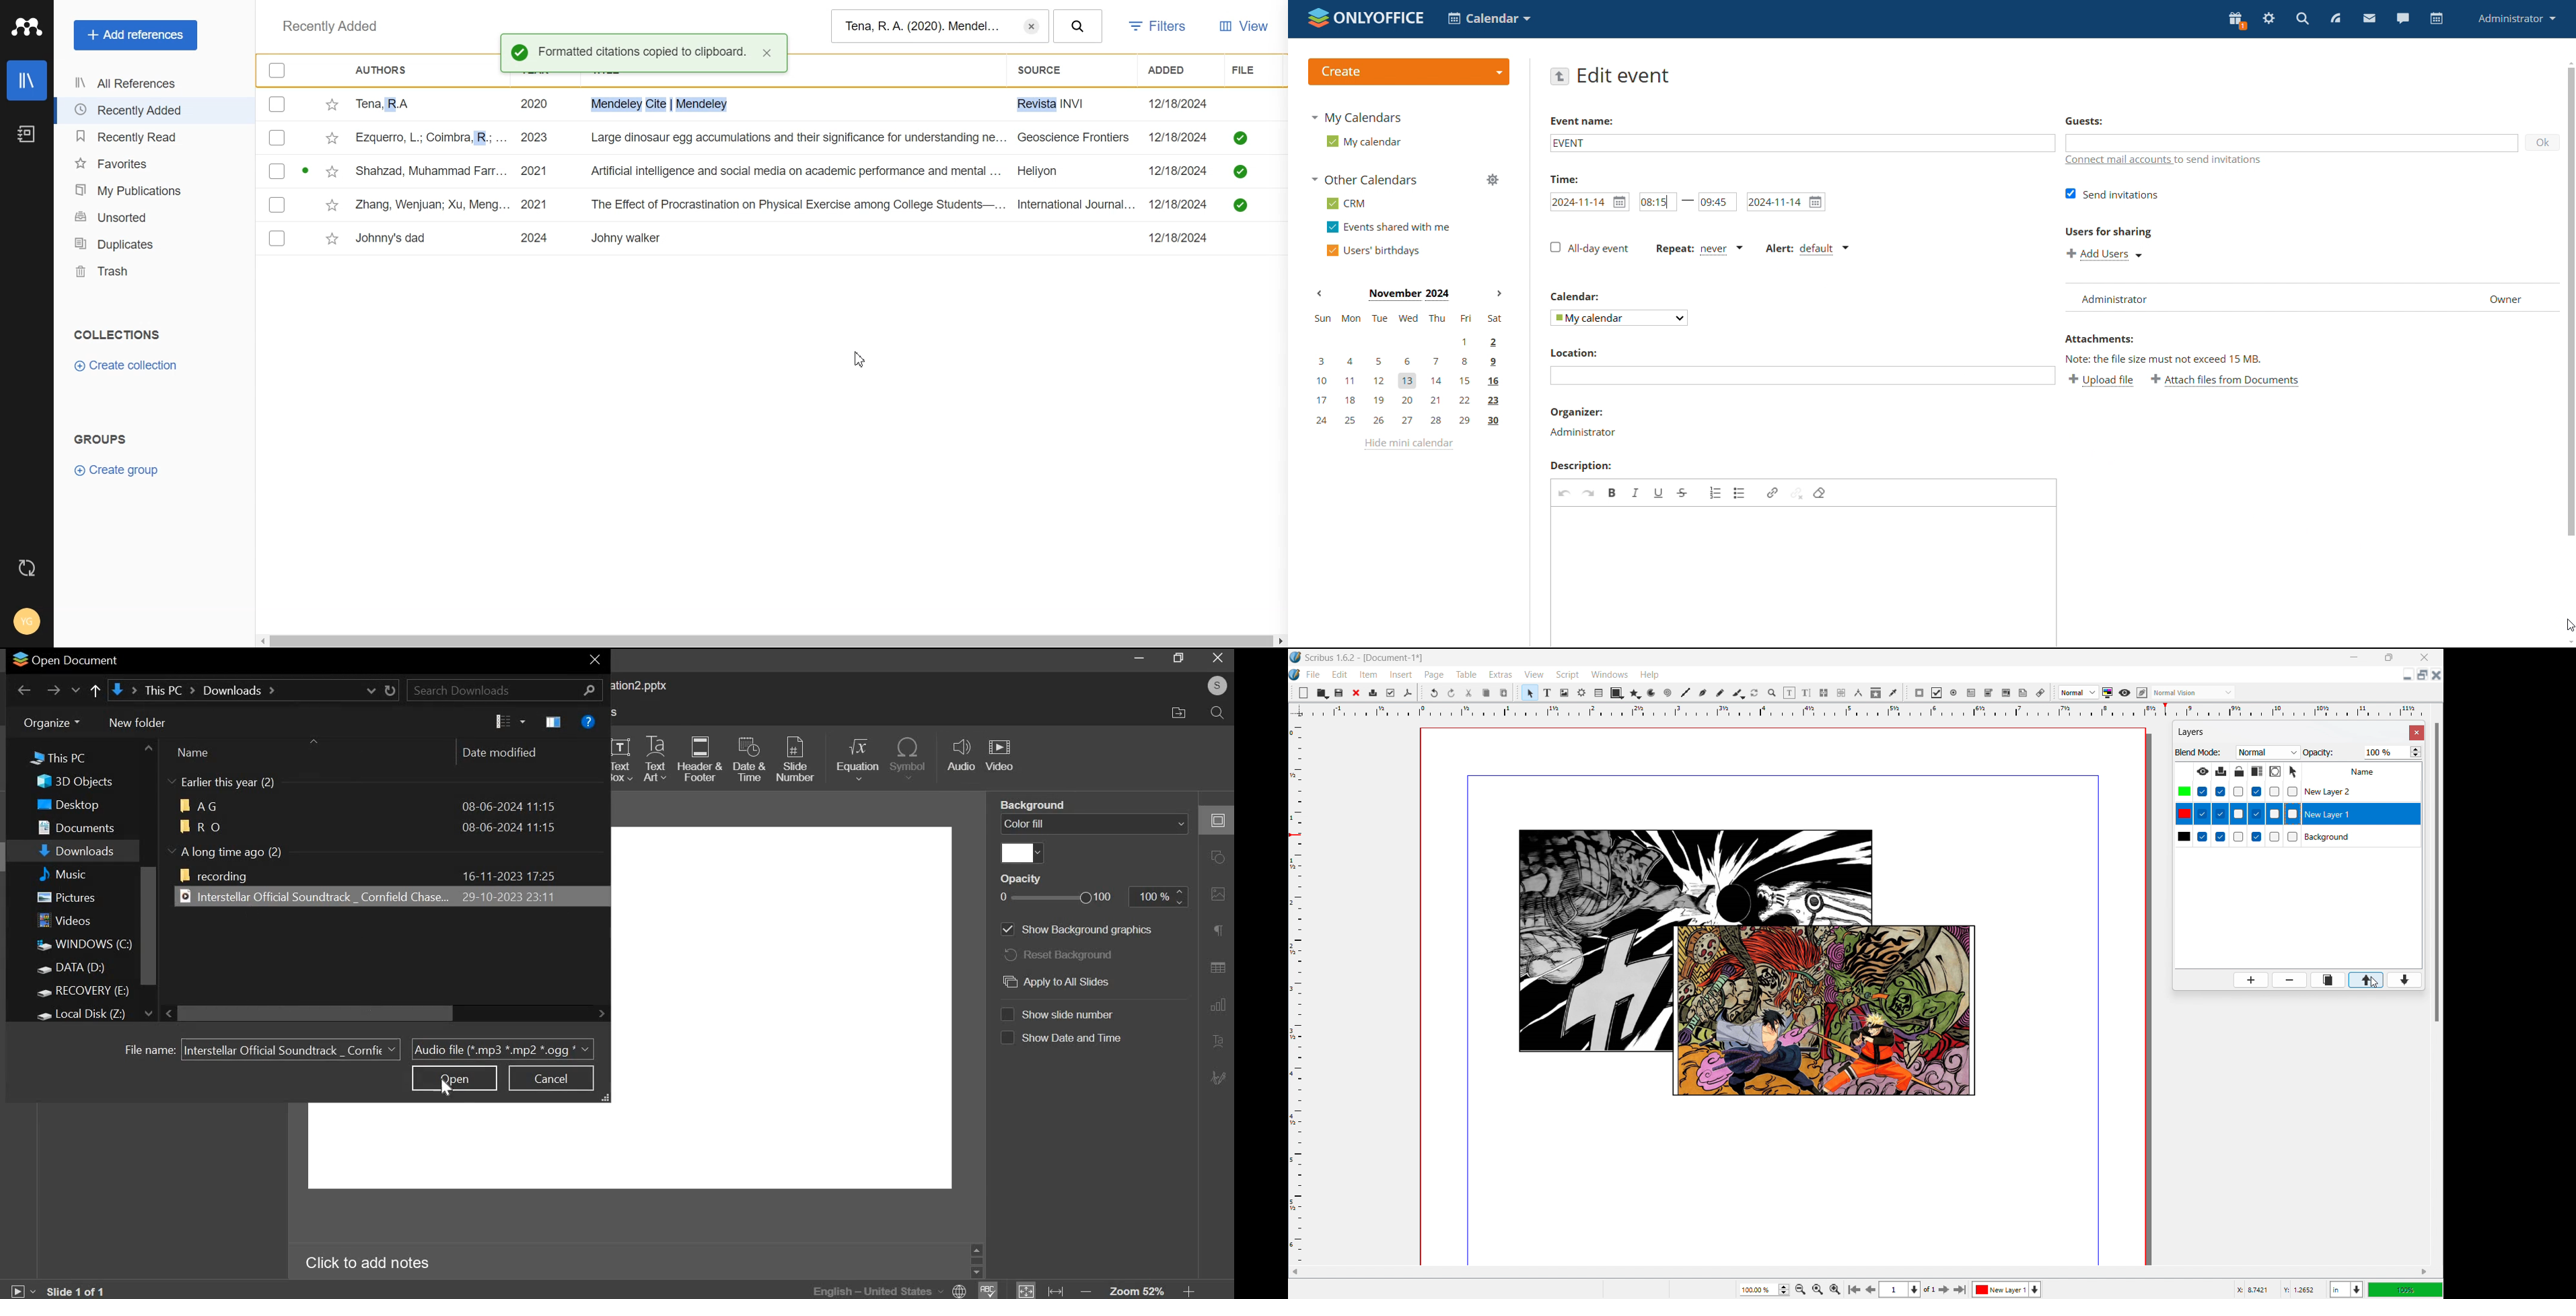 This screenshot has height=1316, width=2576. I want to click on pdf text field, so click(1972, 693).